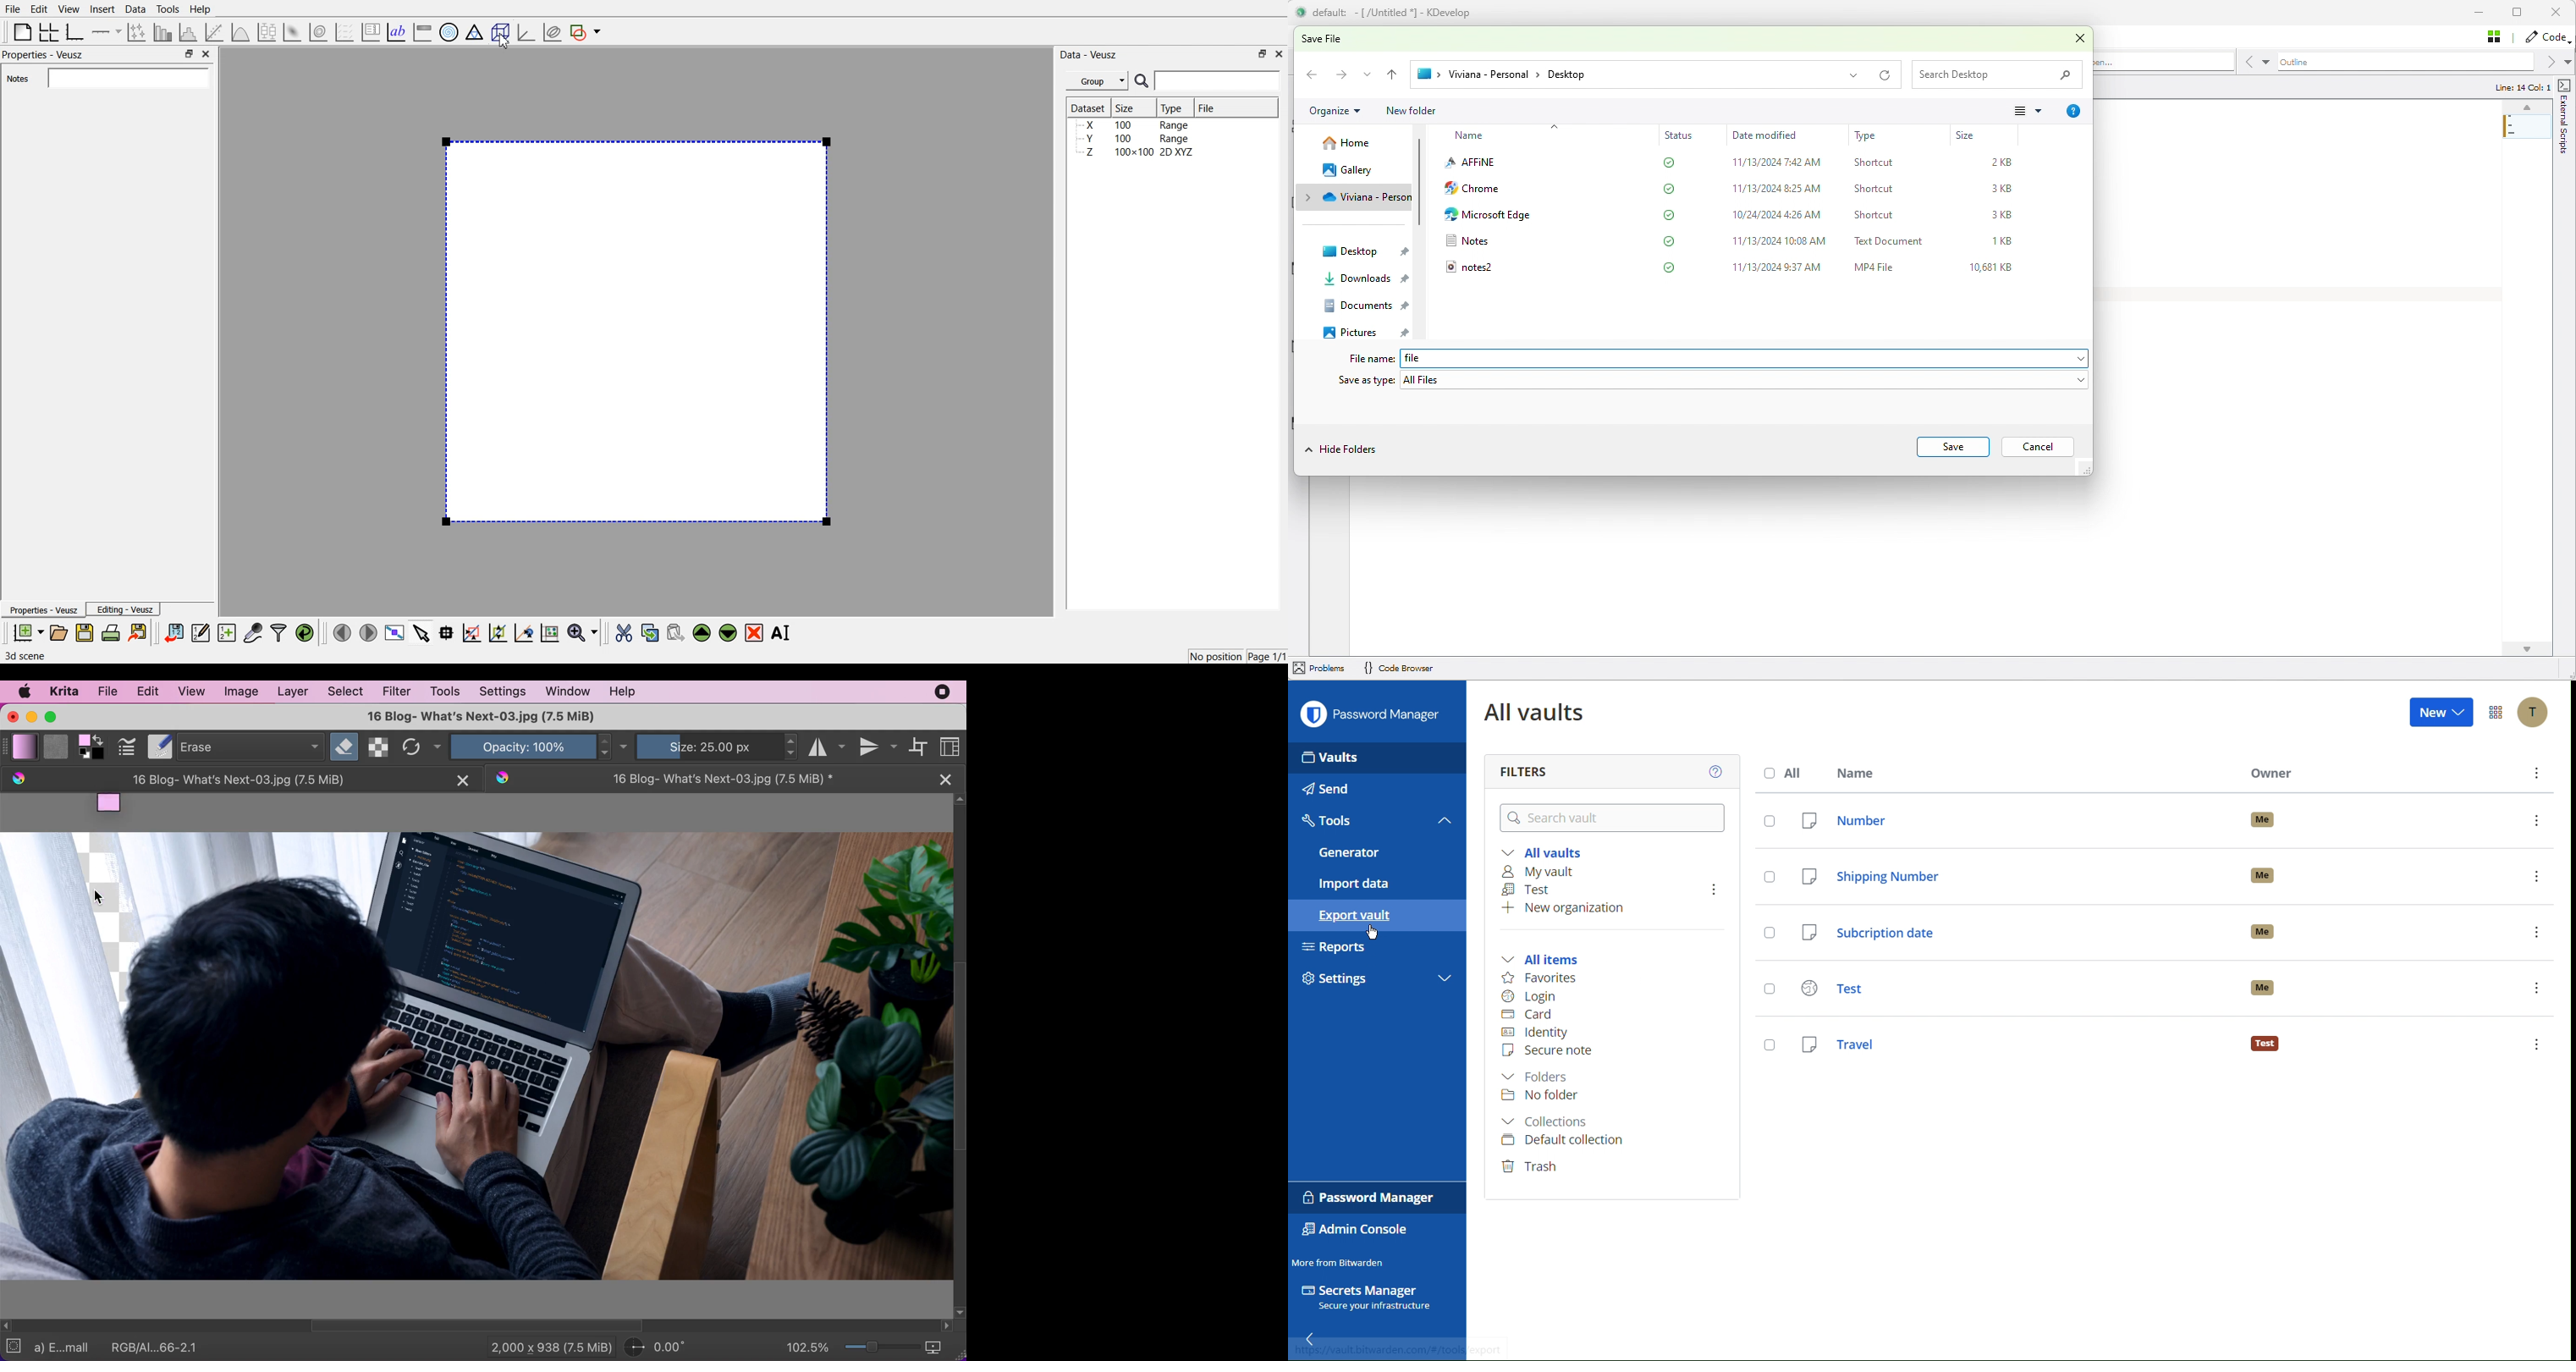  What do you see at coordinates (423, 32) in the screenshot?
I see `Image color bar` at bounding box center [423, 32].